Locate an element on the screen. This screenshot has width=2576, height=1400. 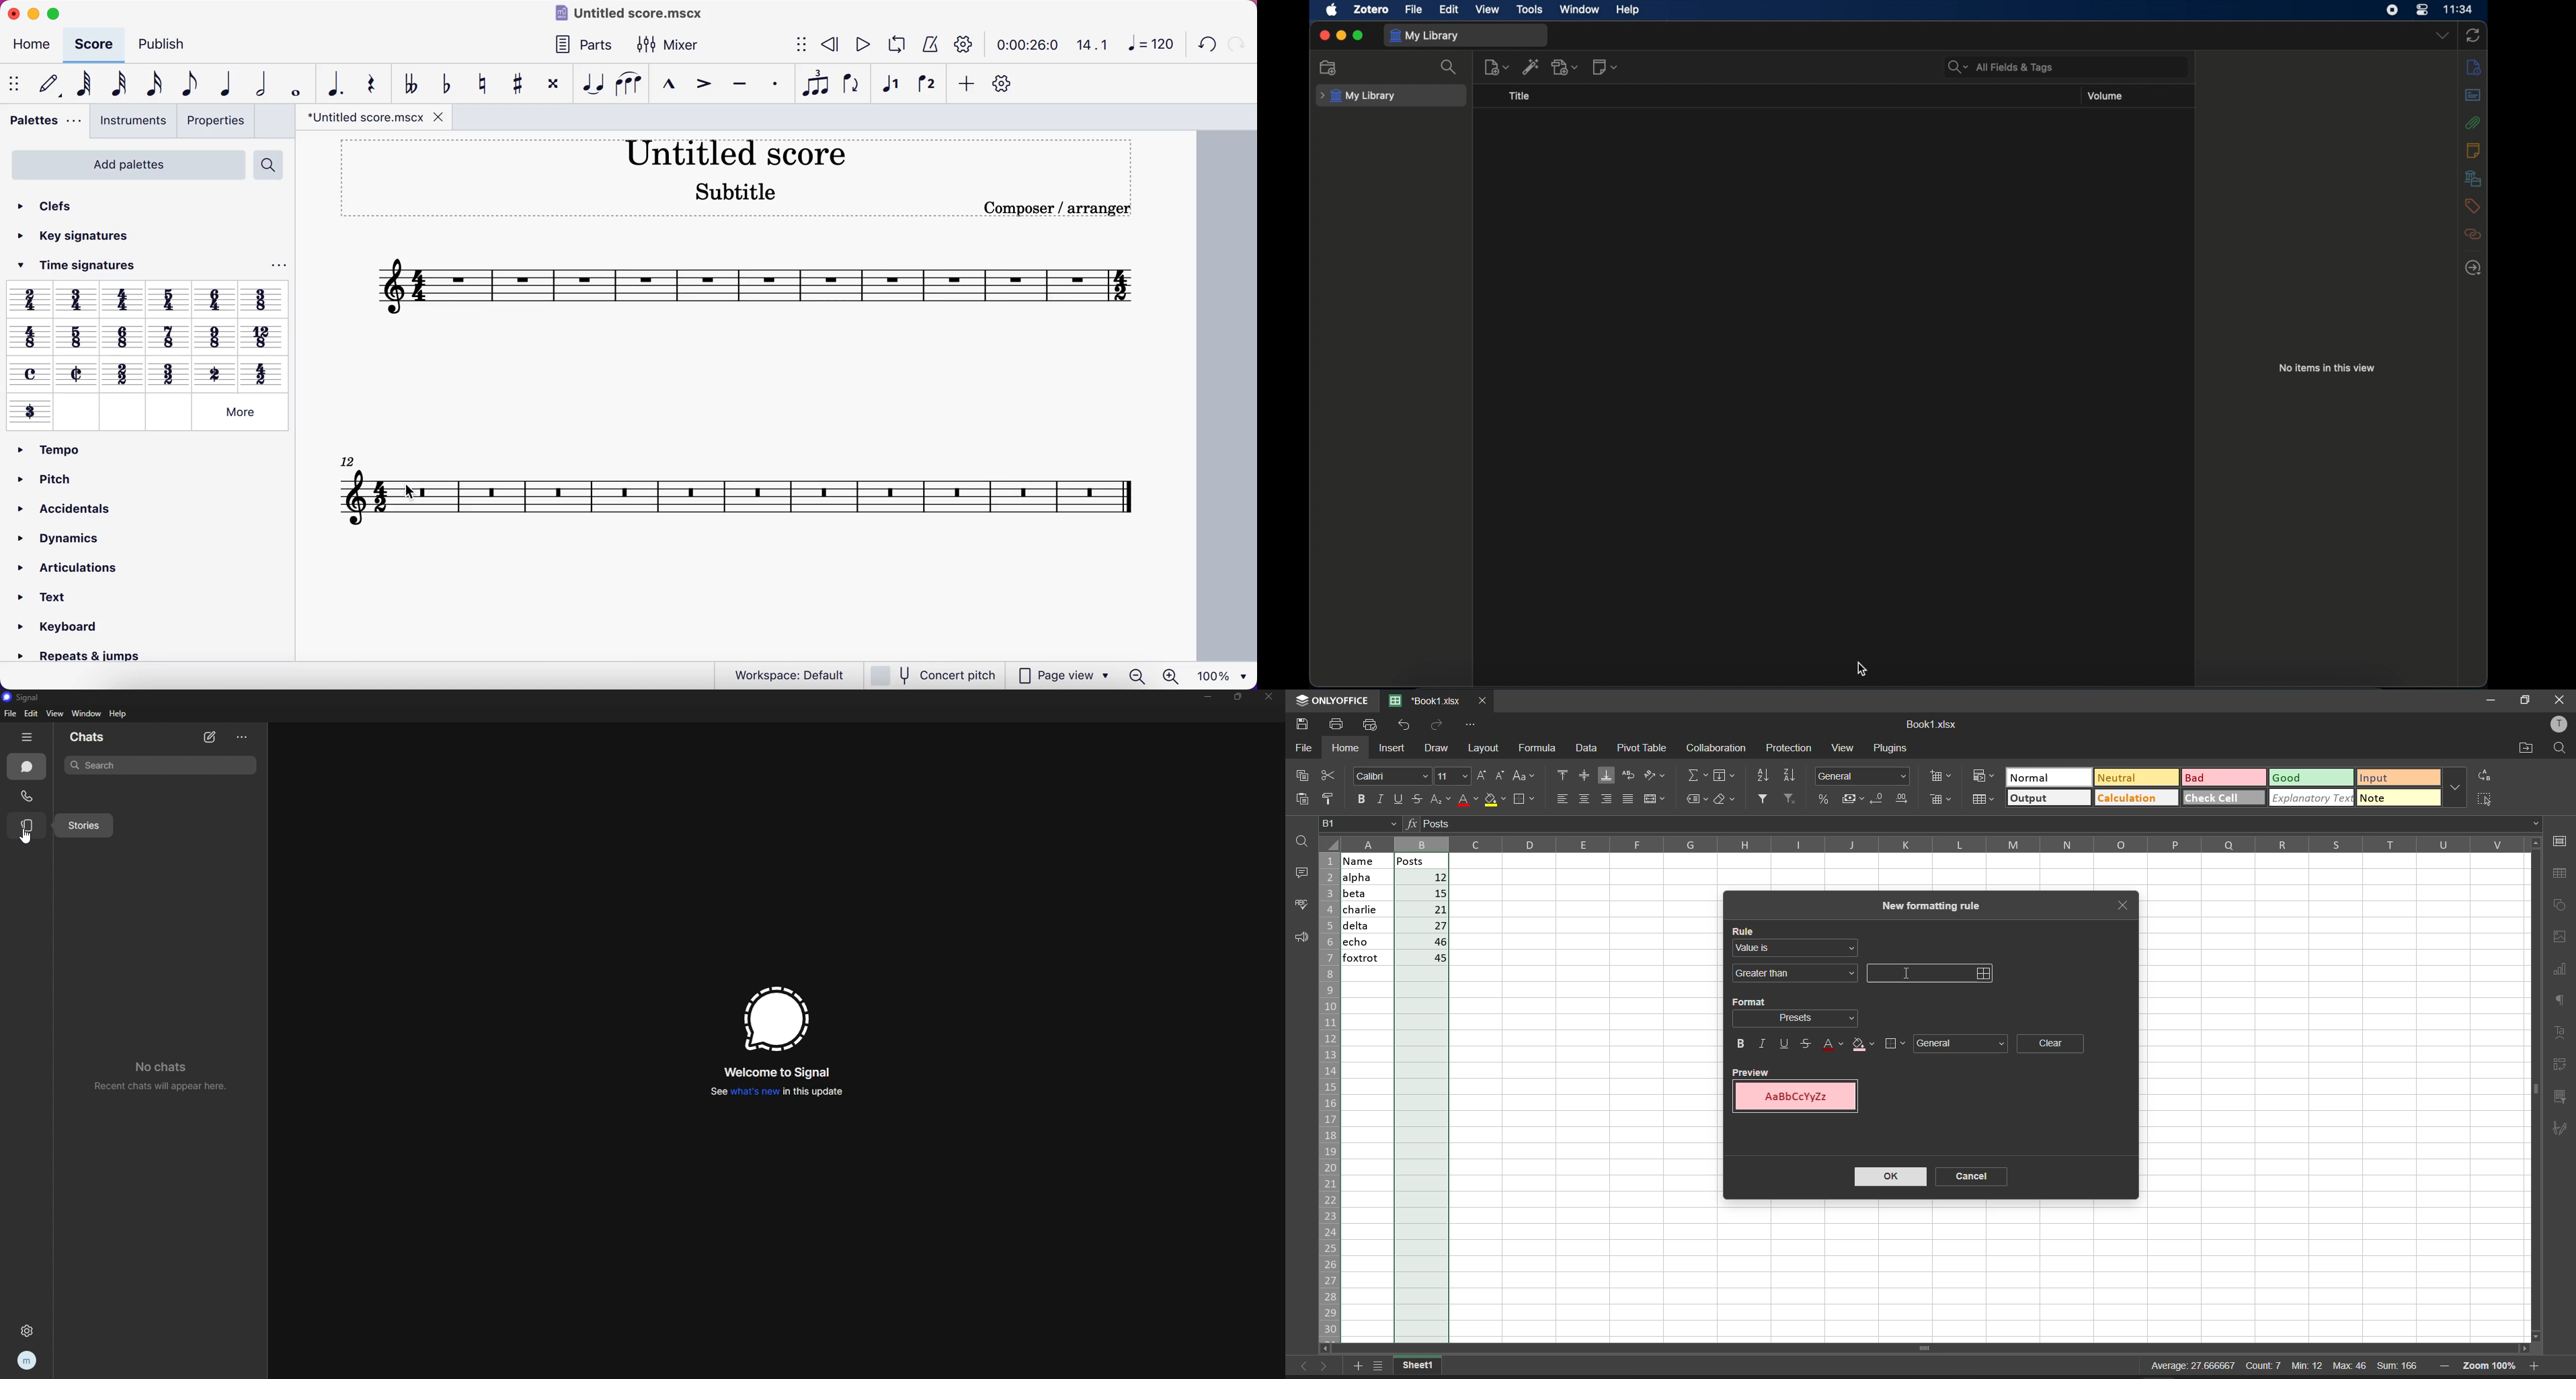
 is located at coordinates (168, 336).